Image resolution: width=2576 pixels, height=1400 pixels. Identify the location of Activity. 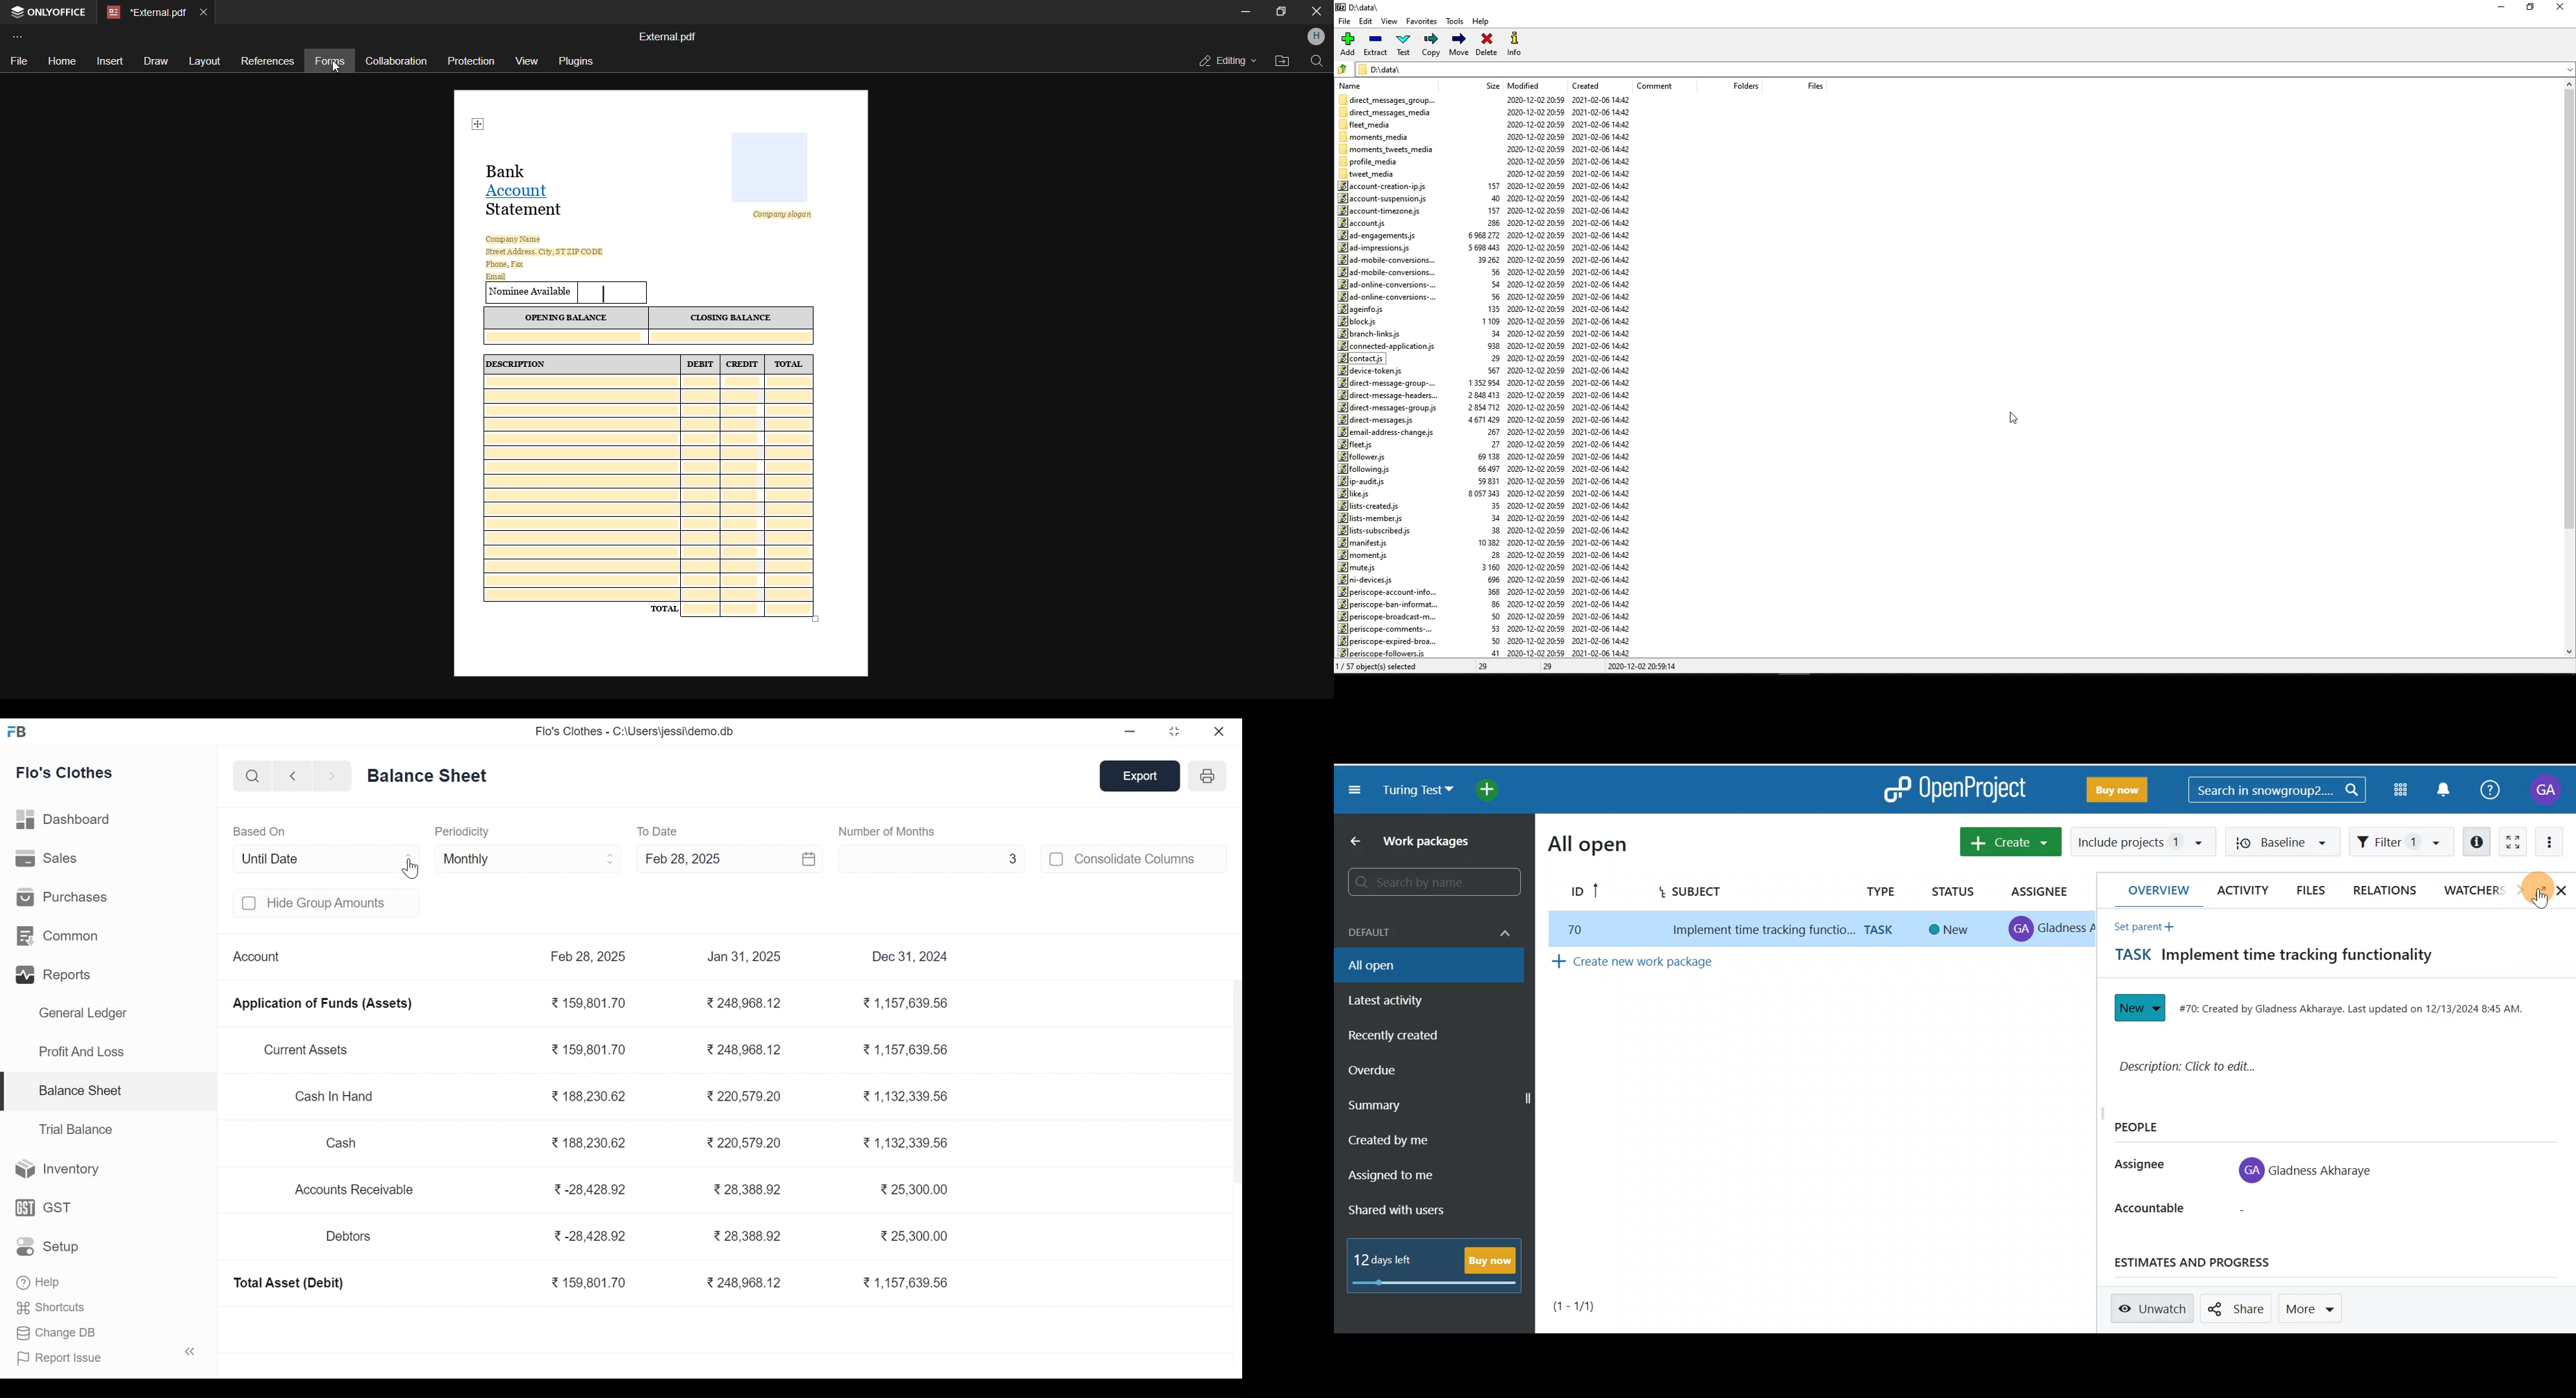
(2248, 893).